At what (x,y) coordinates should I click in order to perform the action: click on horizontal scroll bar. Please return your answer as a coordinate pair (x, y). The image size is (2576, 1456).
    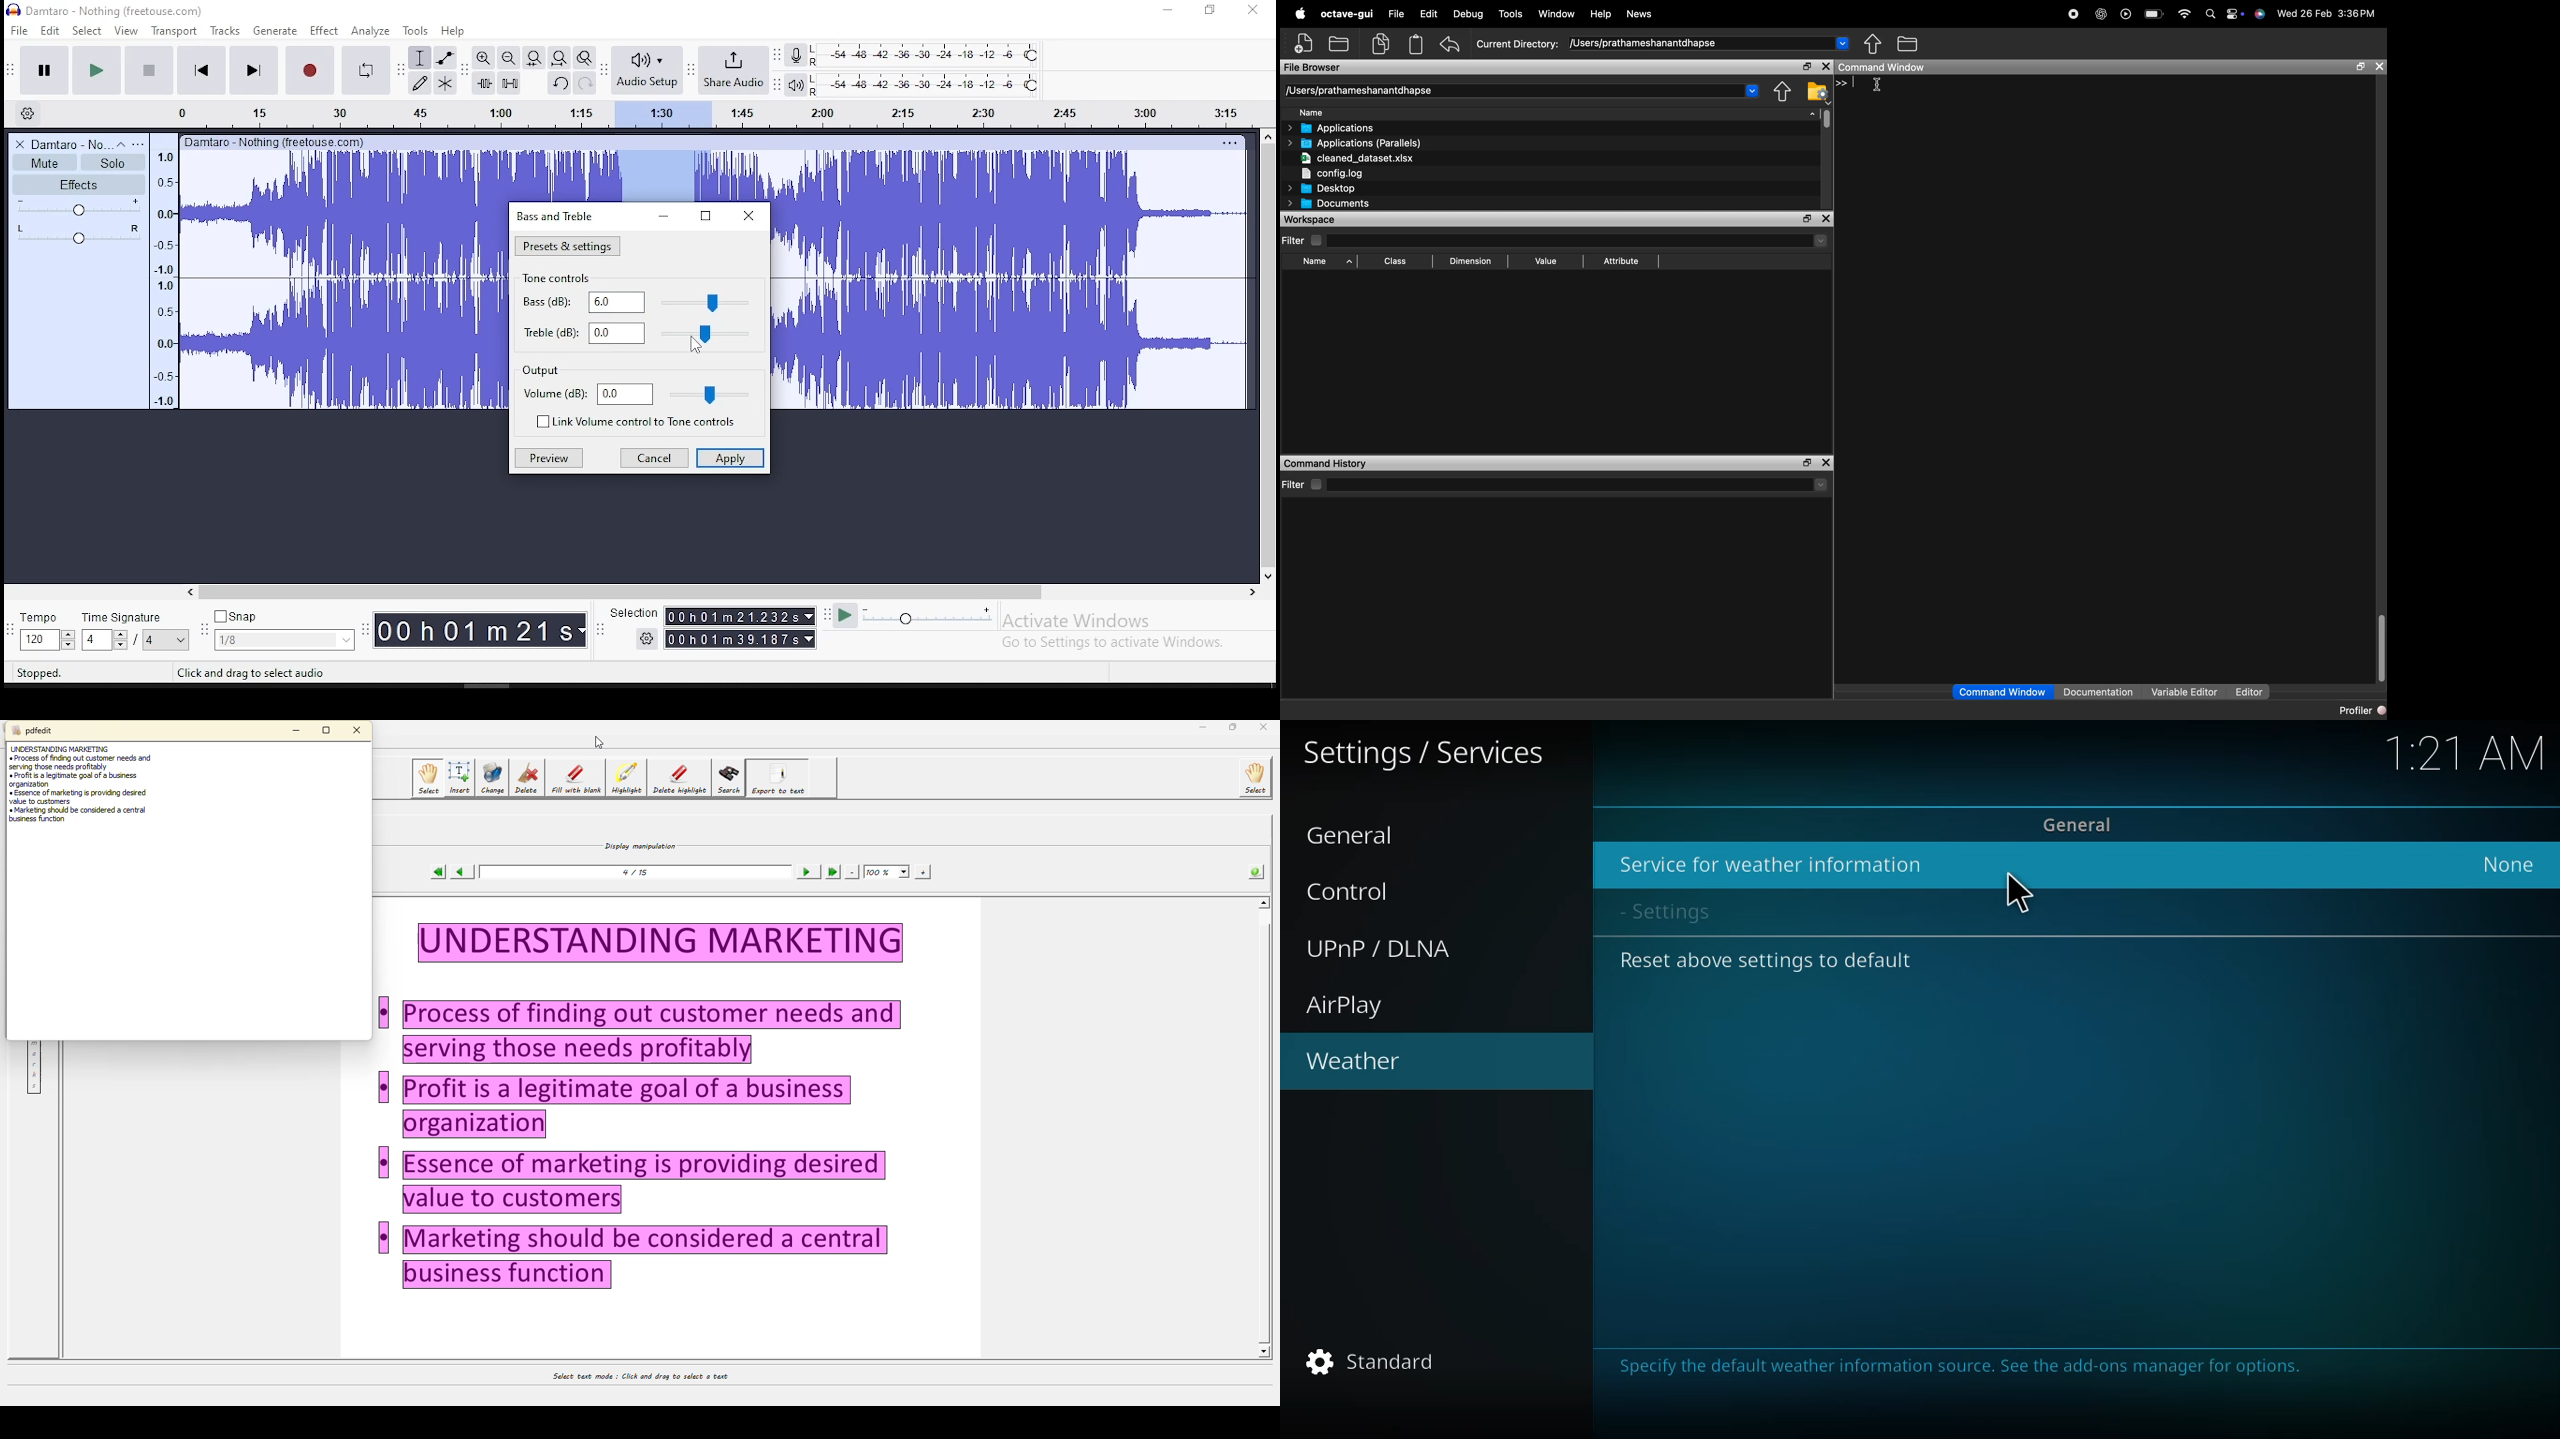
    Looking at the image, I should click on (720, 592).